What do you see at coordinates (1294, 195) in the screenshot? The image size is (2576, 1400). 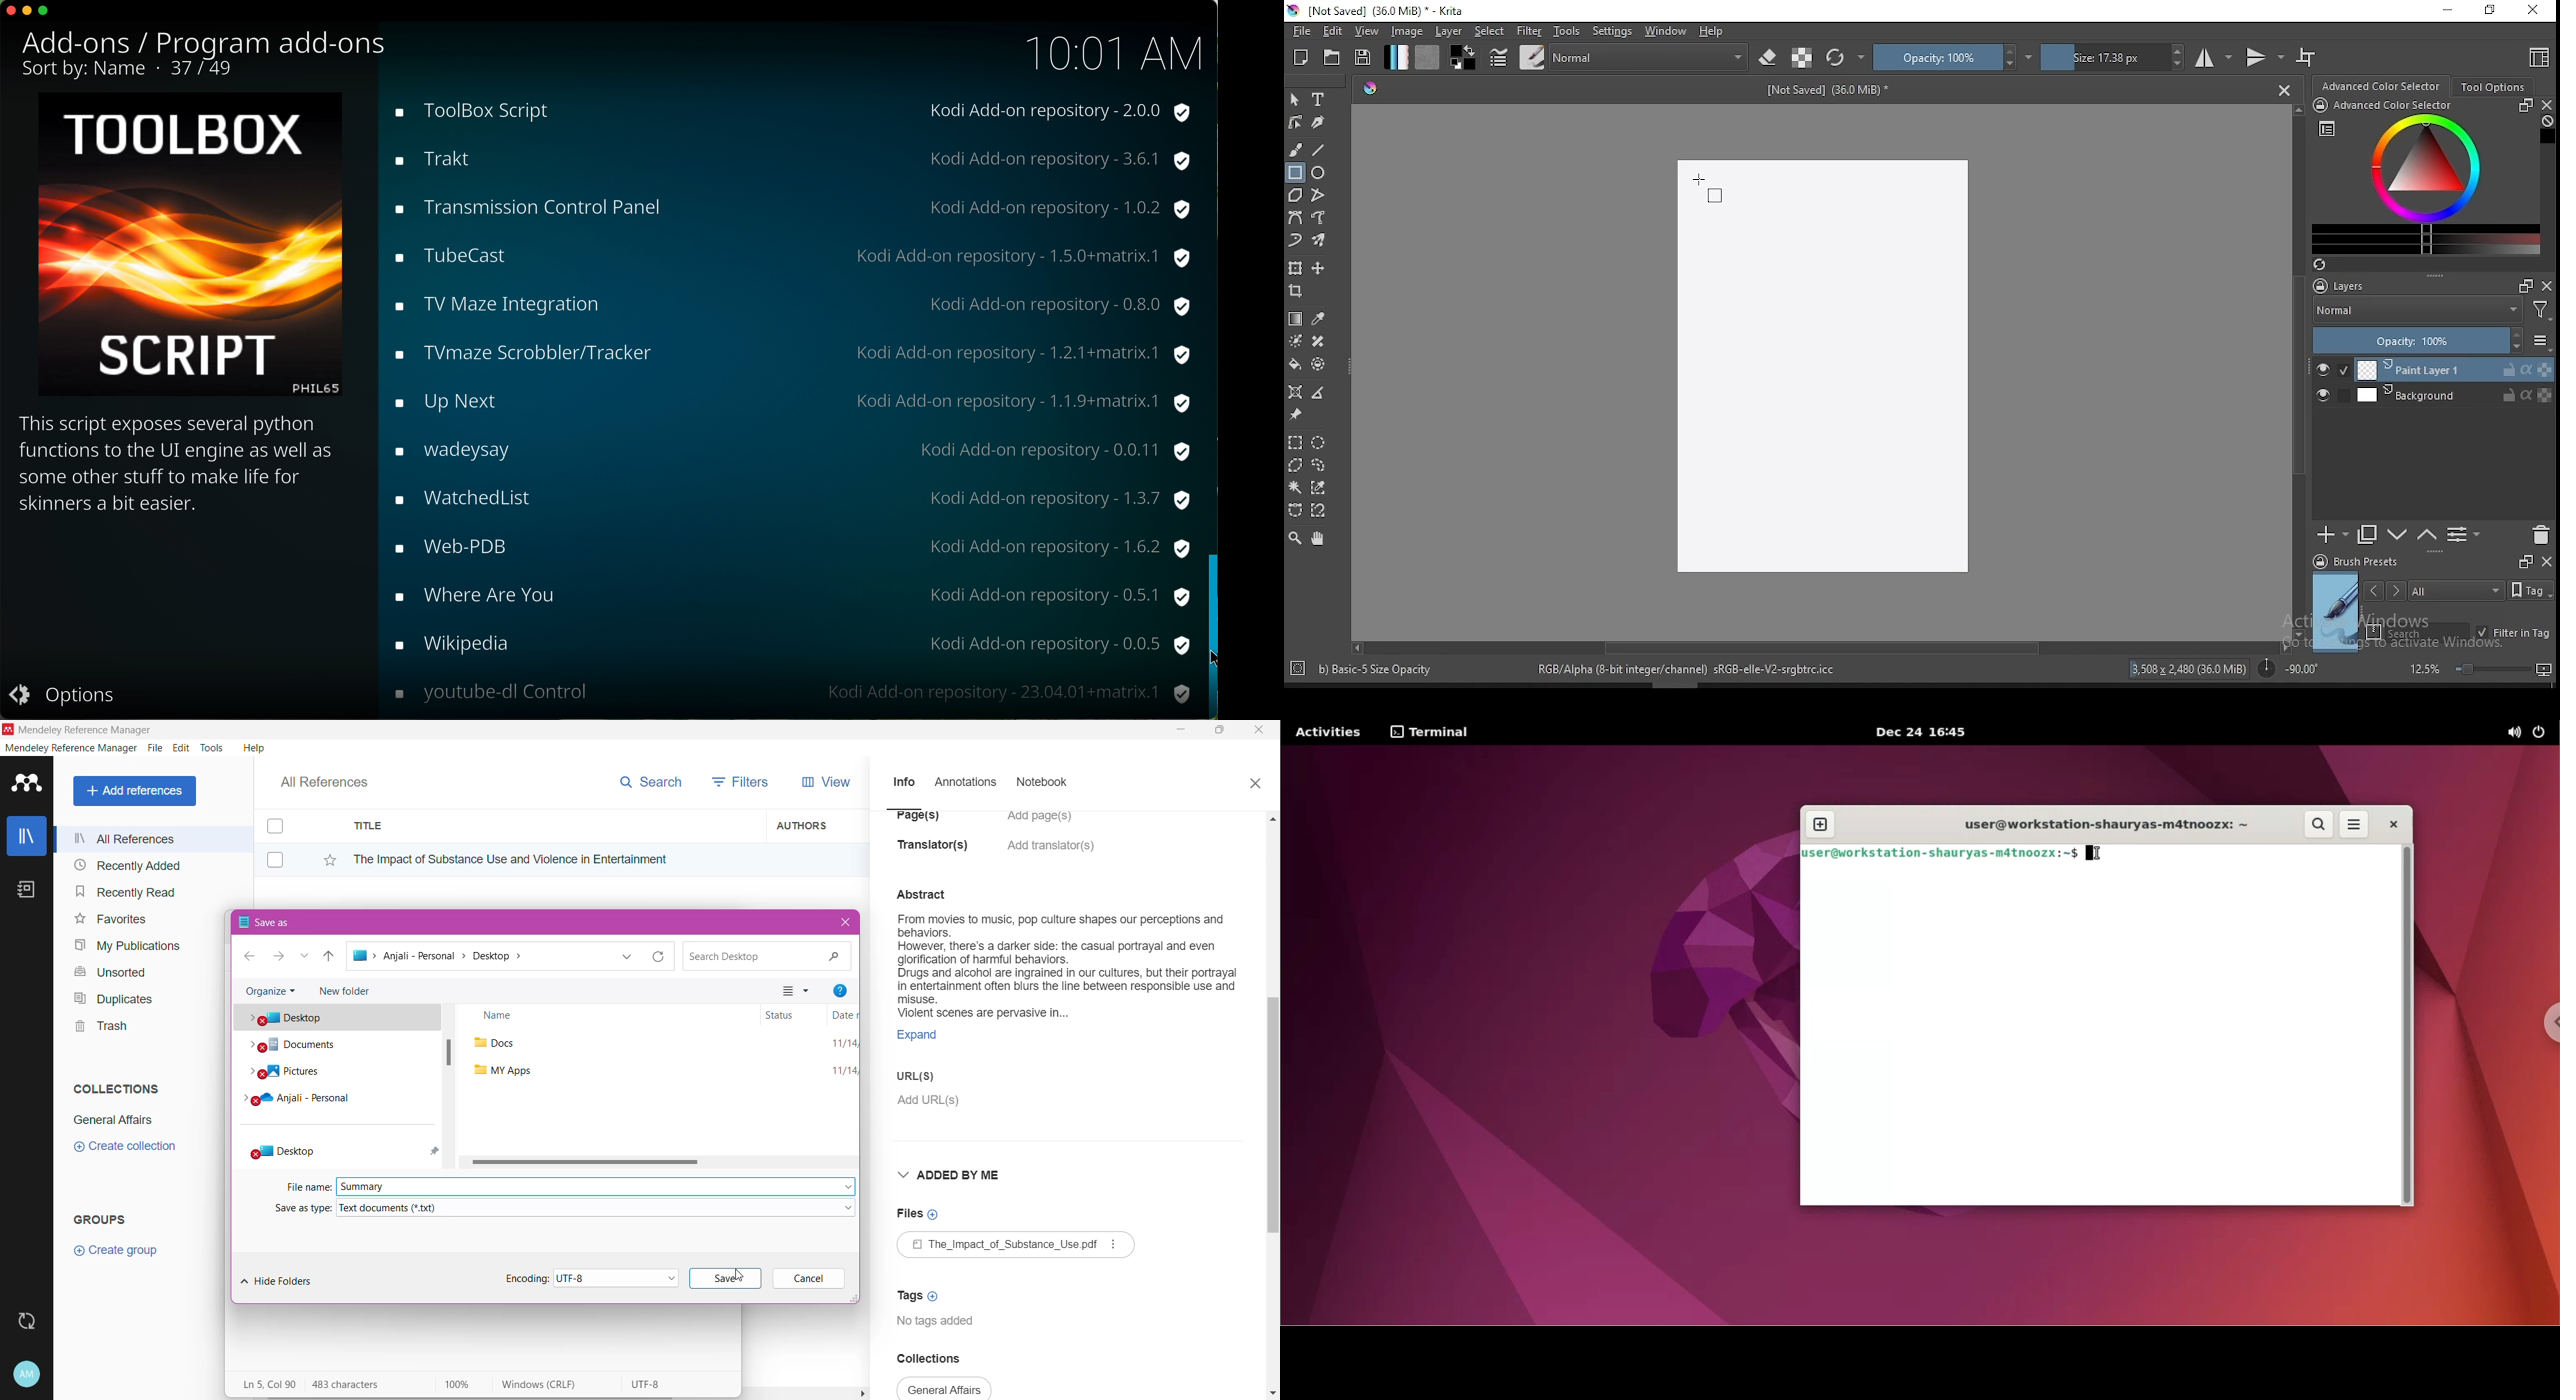 I see `polygon tool` at bounding box center [1294, 195].